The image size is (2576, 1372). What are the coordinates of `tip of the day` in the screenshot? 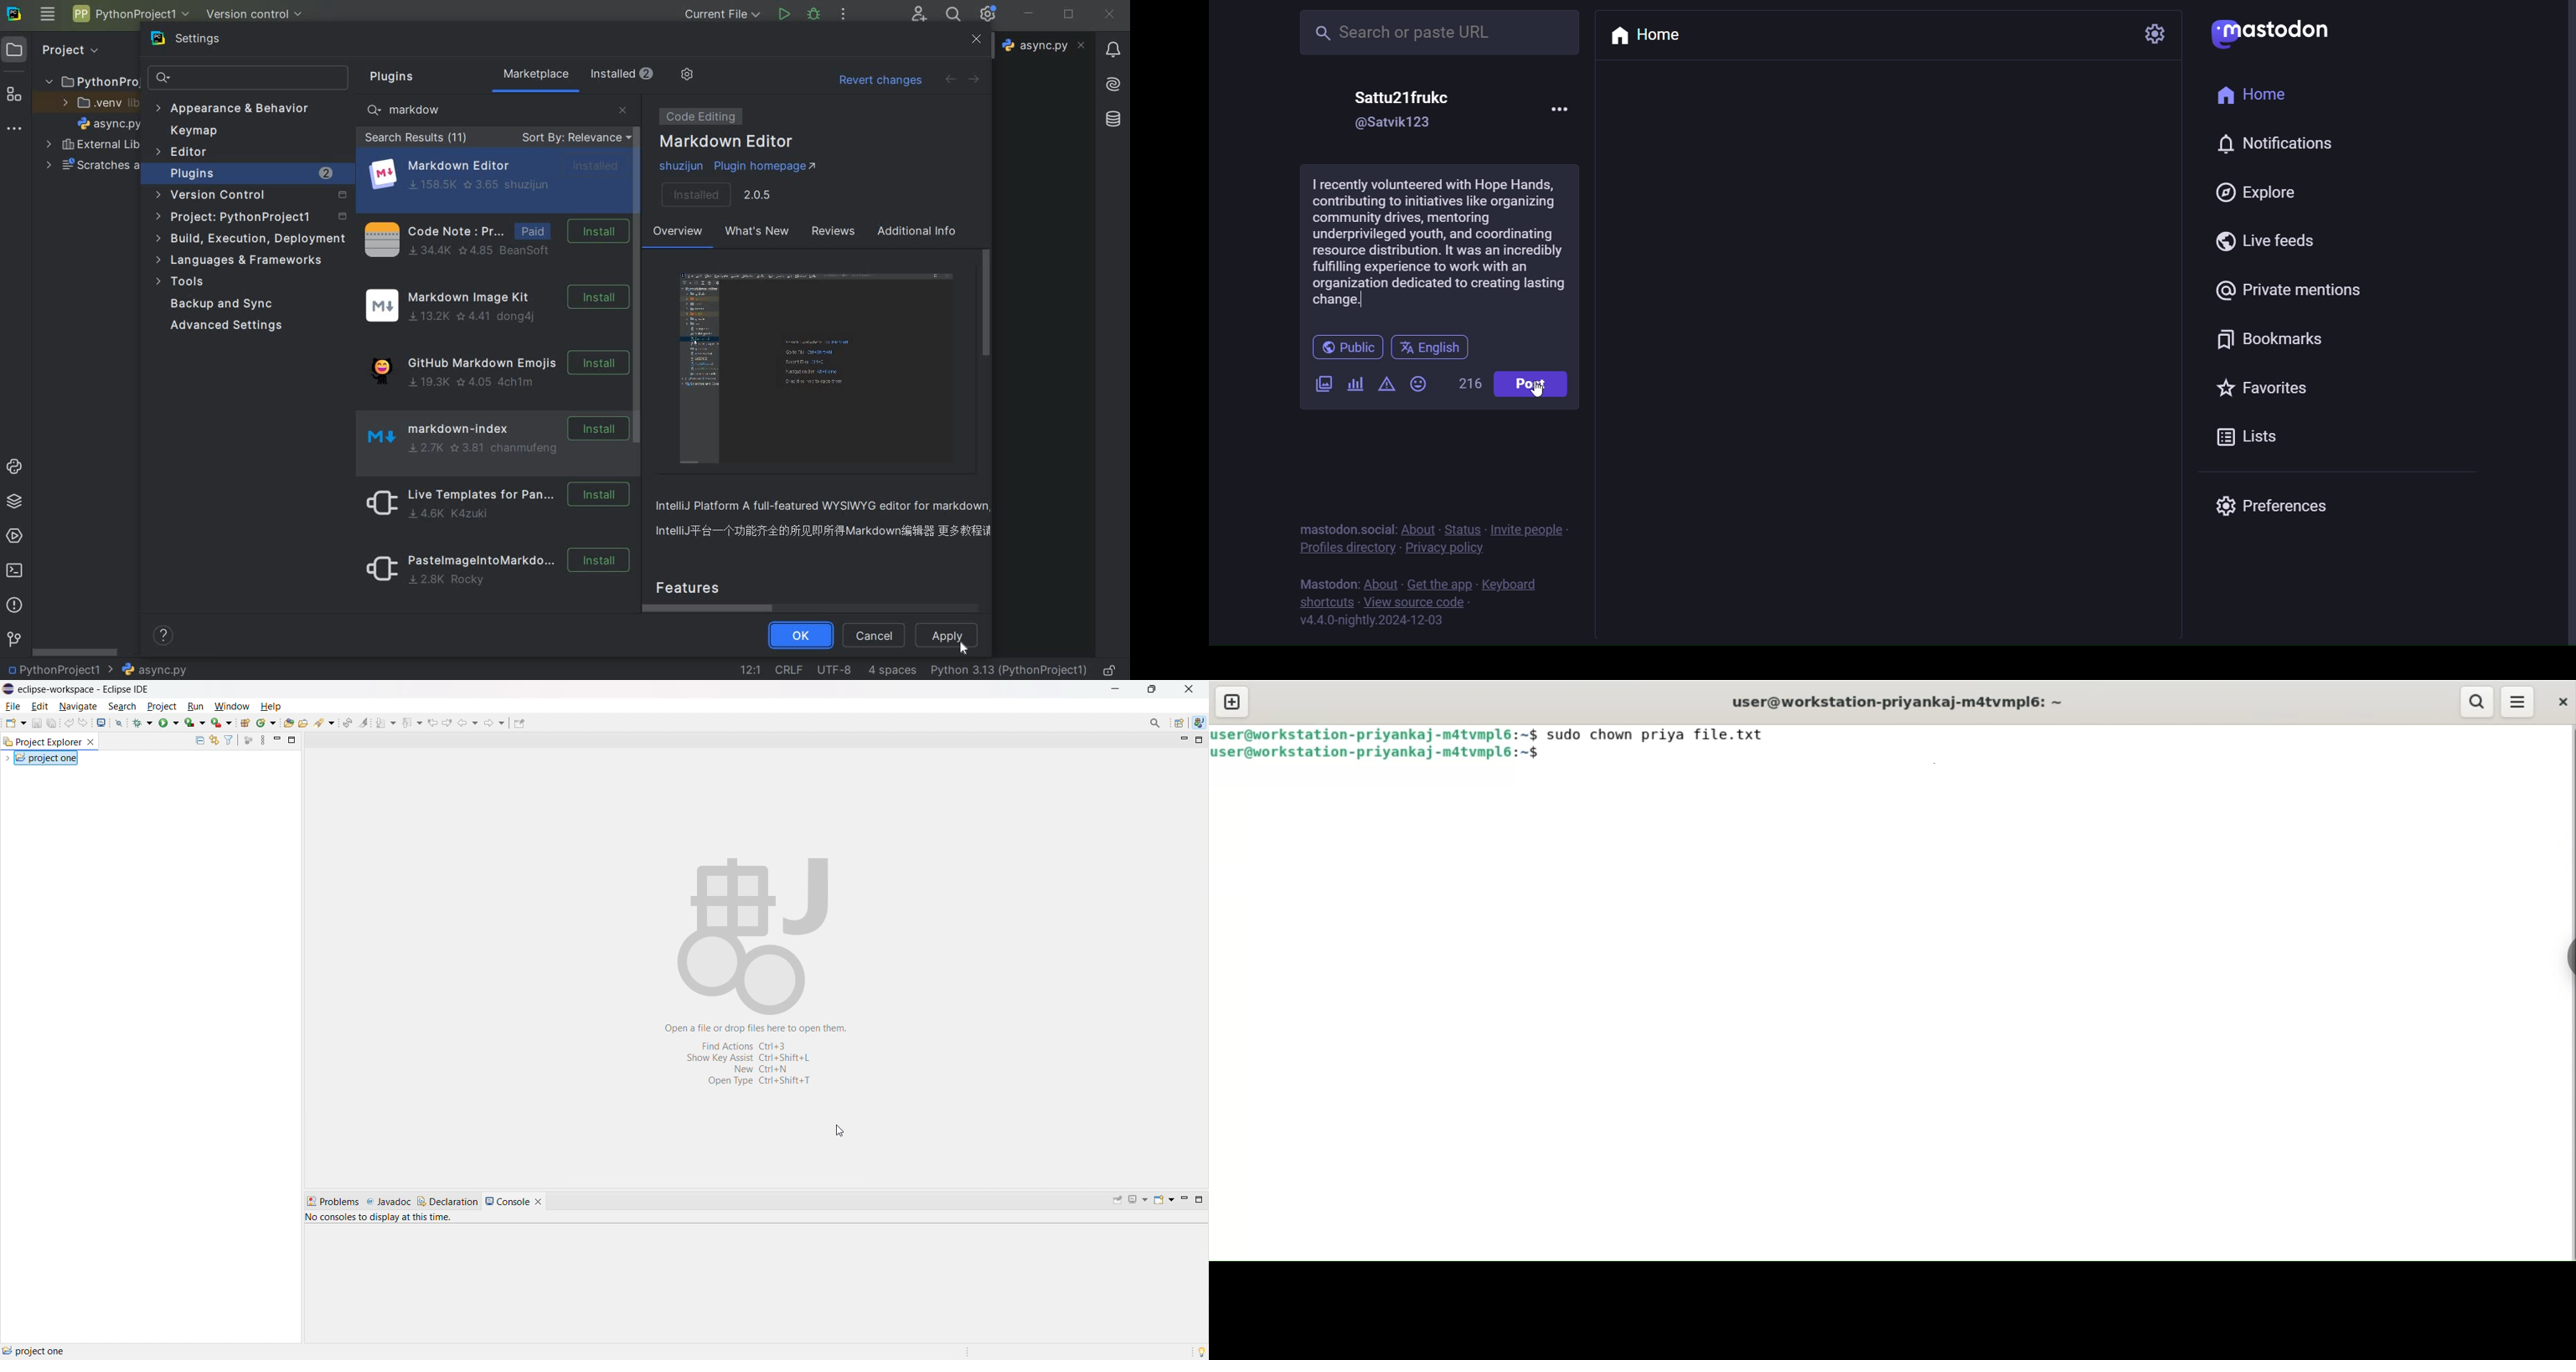 It's located at (1202, 1351).